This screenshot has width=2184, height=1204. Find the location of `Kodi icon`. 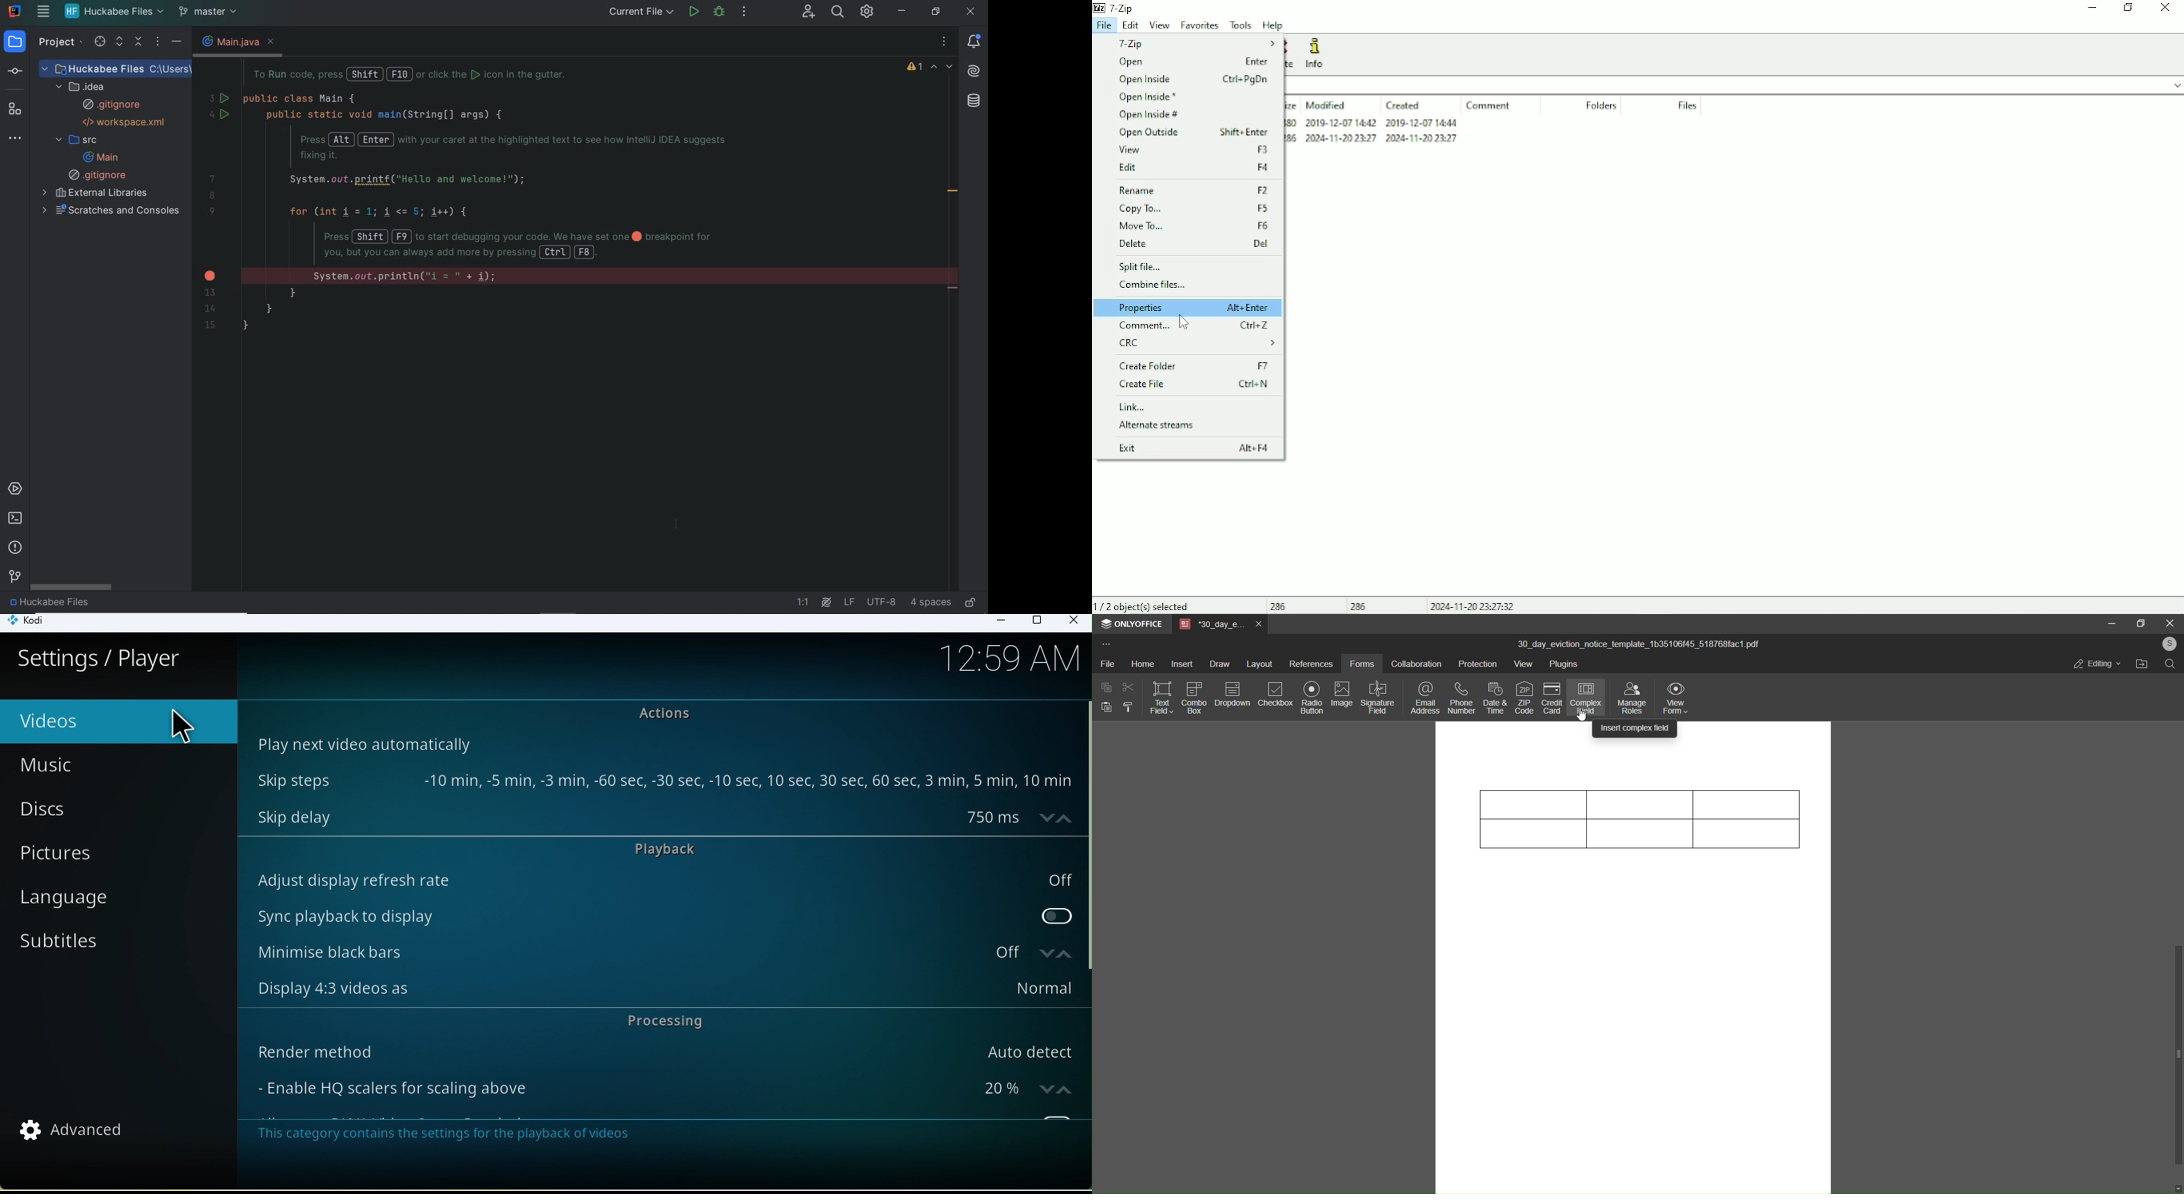

Kodi icon is located at coordinates (33, 624).